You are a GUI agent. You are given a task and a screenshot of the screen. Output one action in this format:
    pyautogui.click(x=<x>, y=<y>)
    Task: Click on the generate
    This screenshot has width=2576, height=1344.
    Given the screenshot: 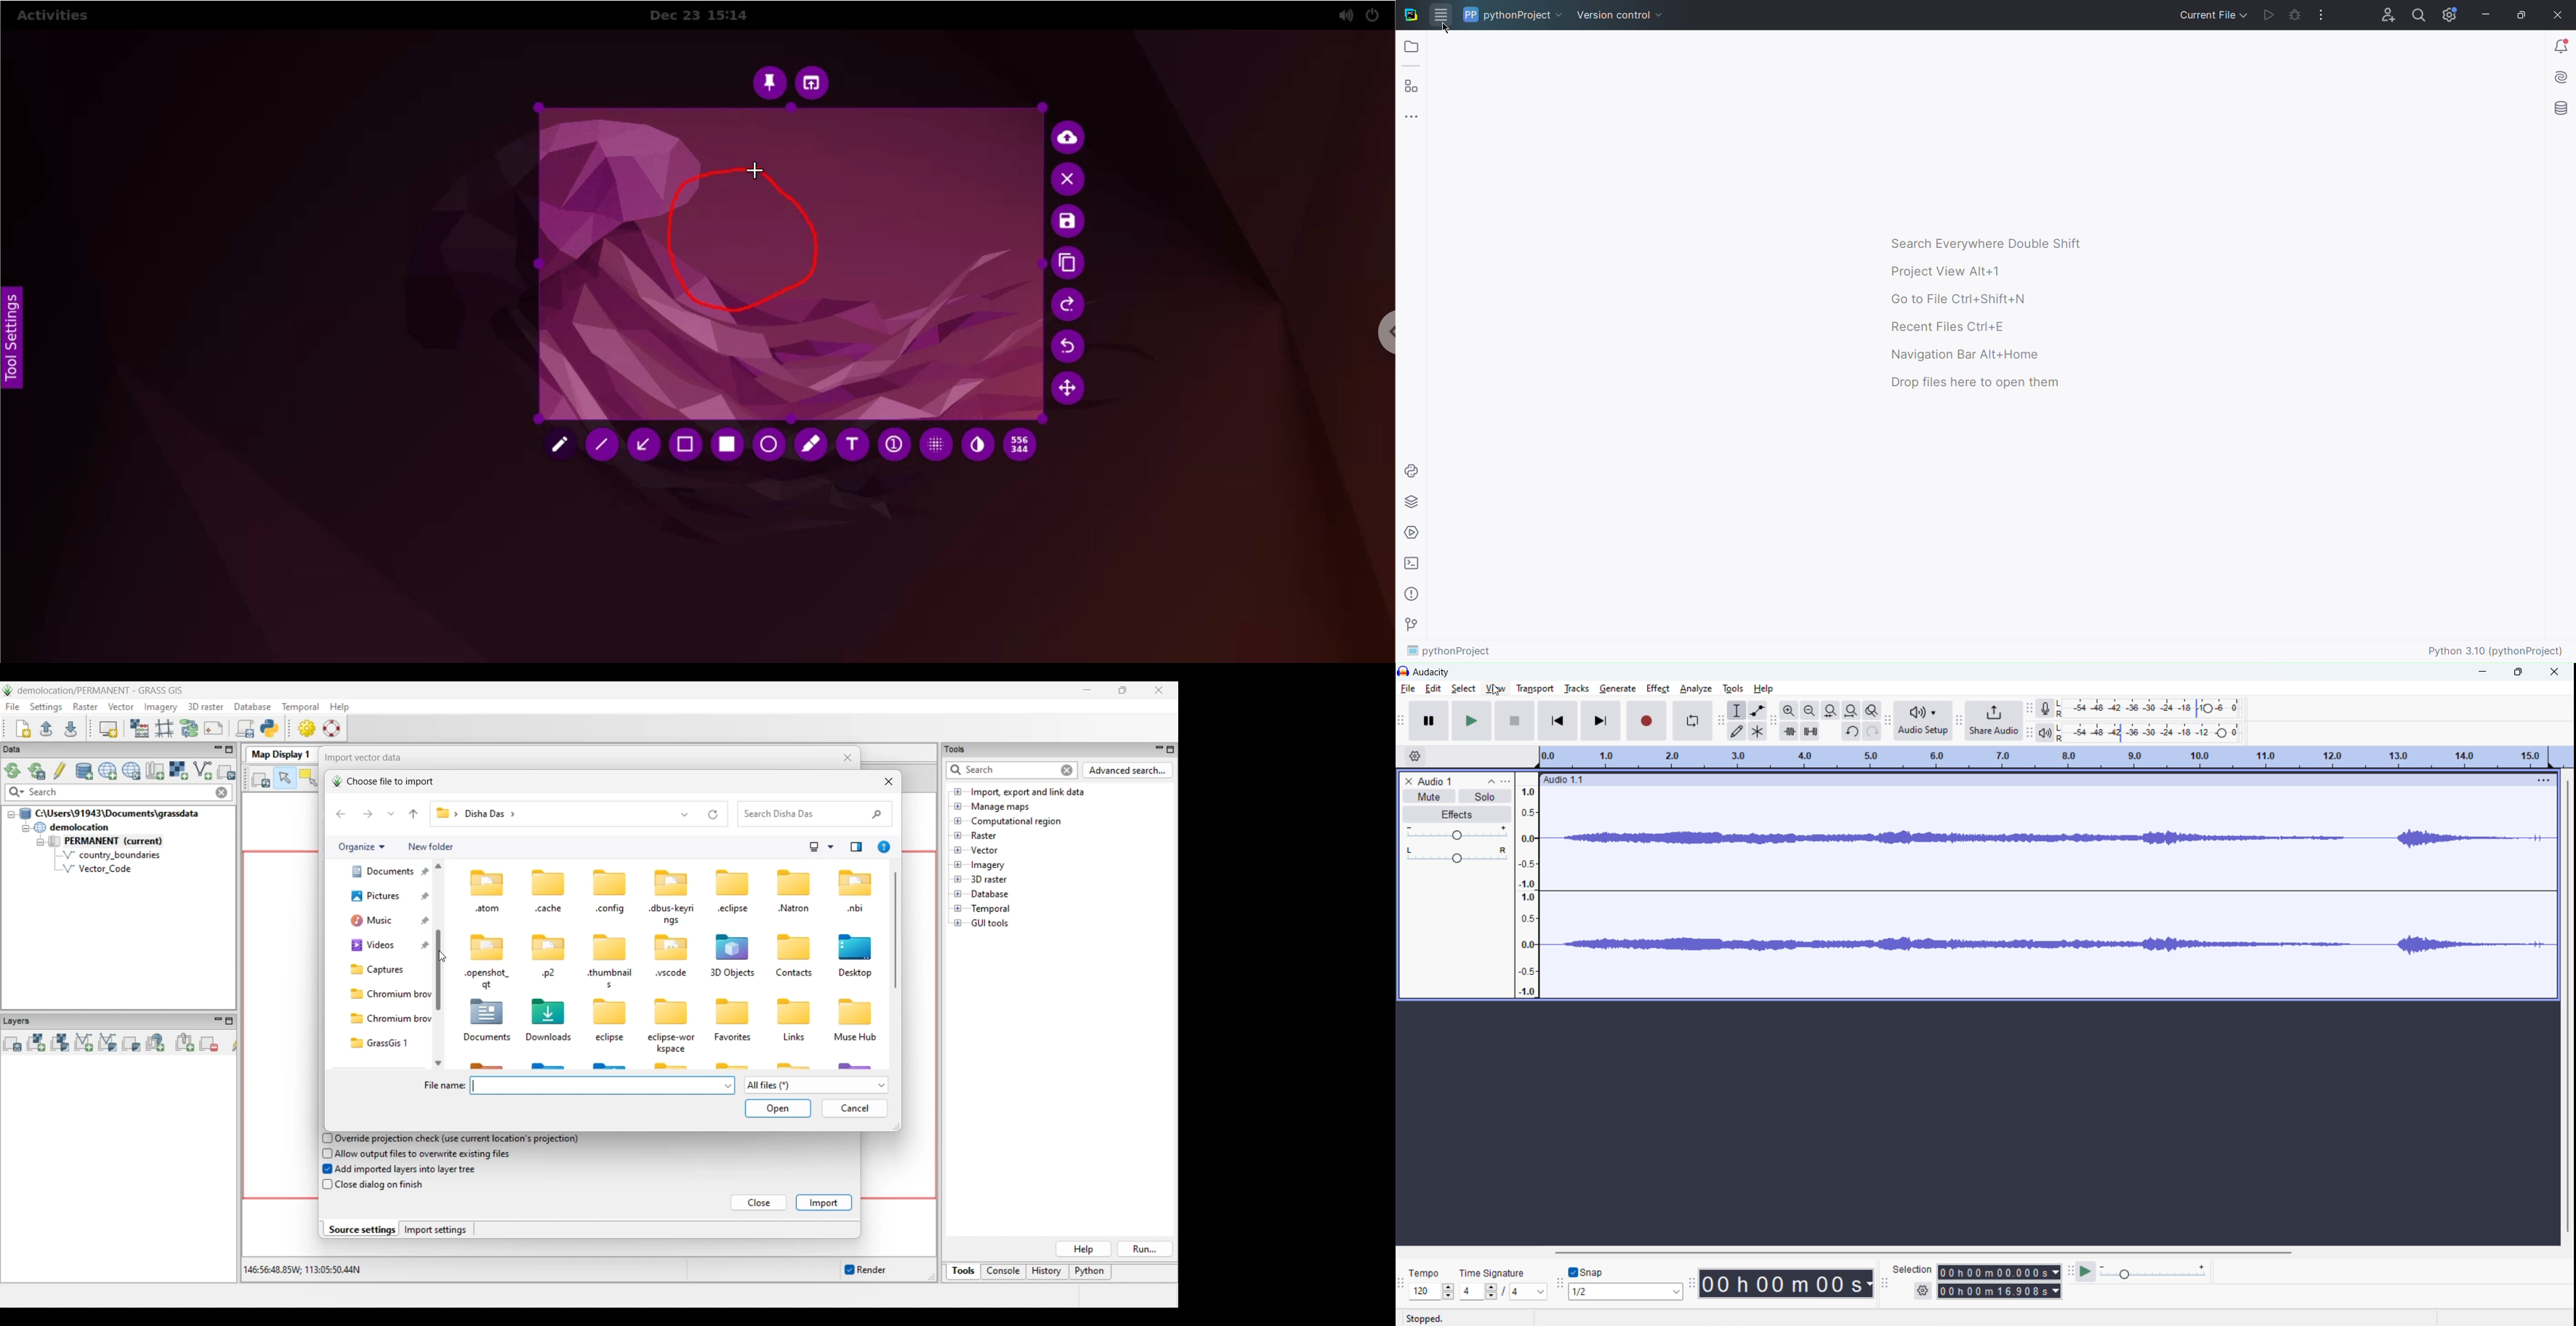 What is the action you would take?
    pyautogui.click(x=1618, y=688)
    